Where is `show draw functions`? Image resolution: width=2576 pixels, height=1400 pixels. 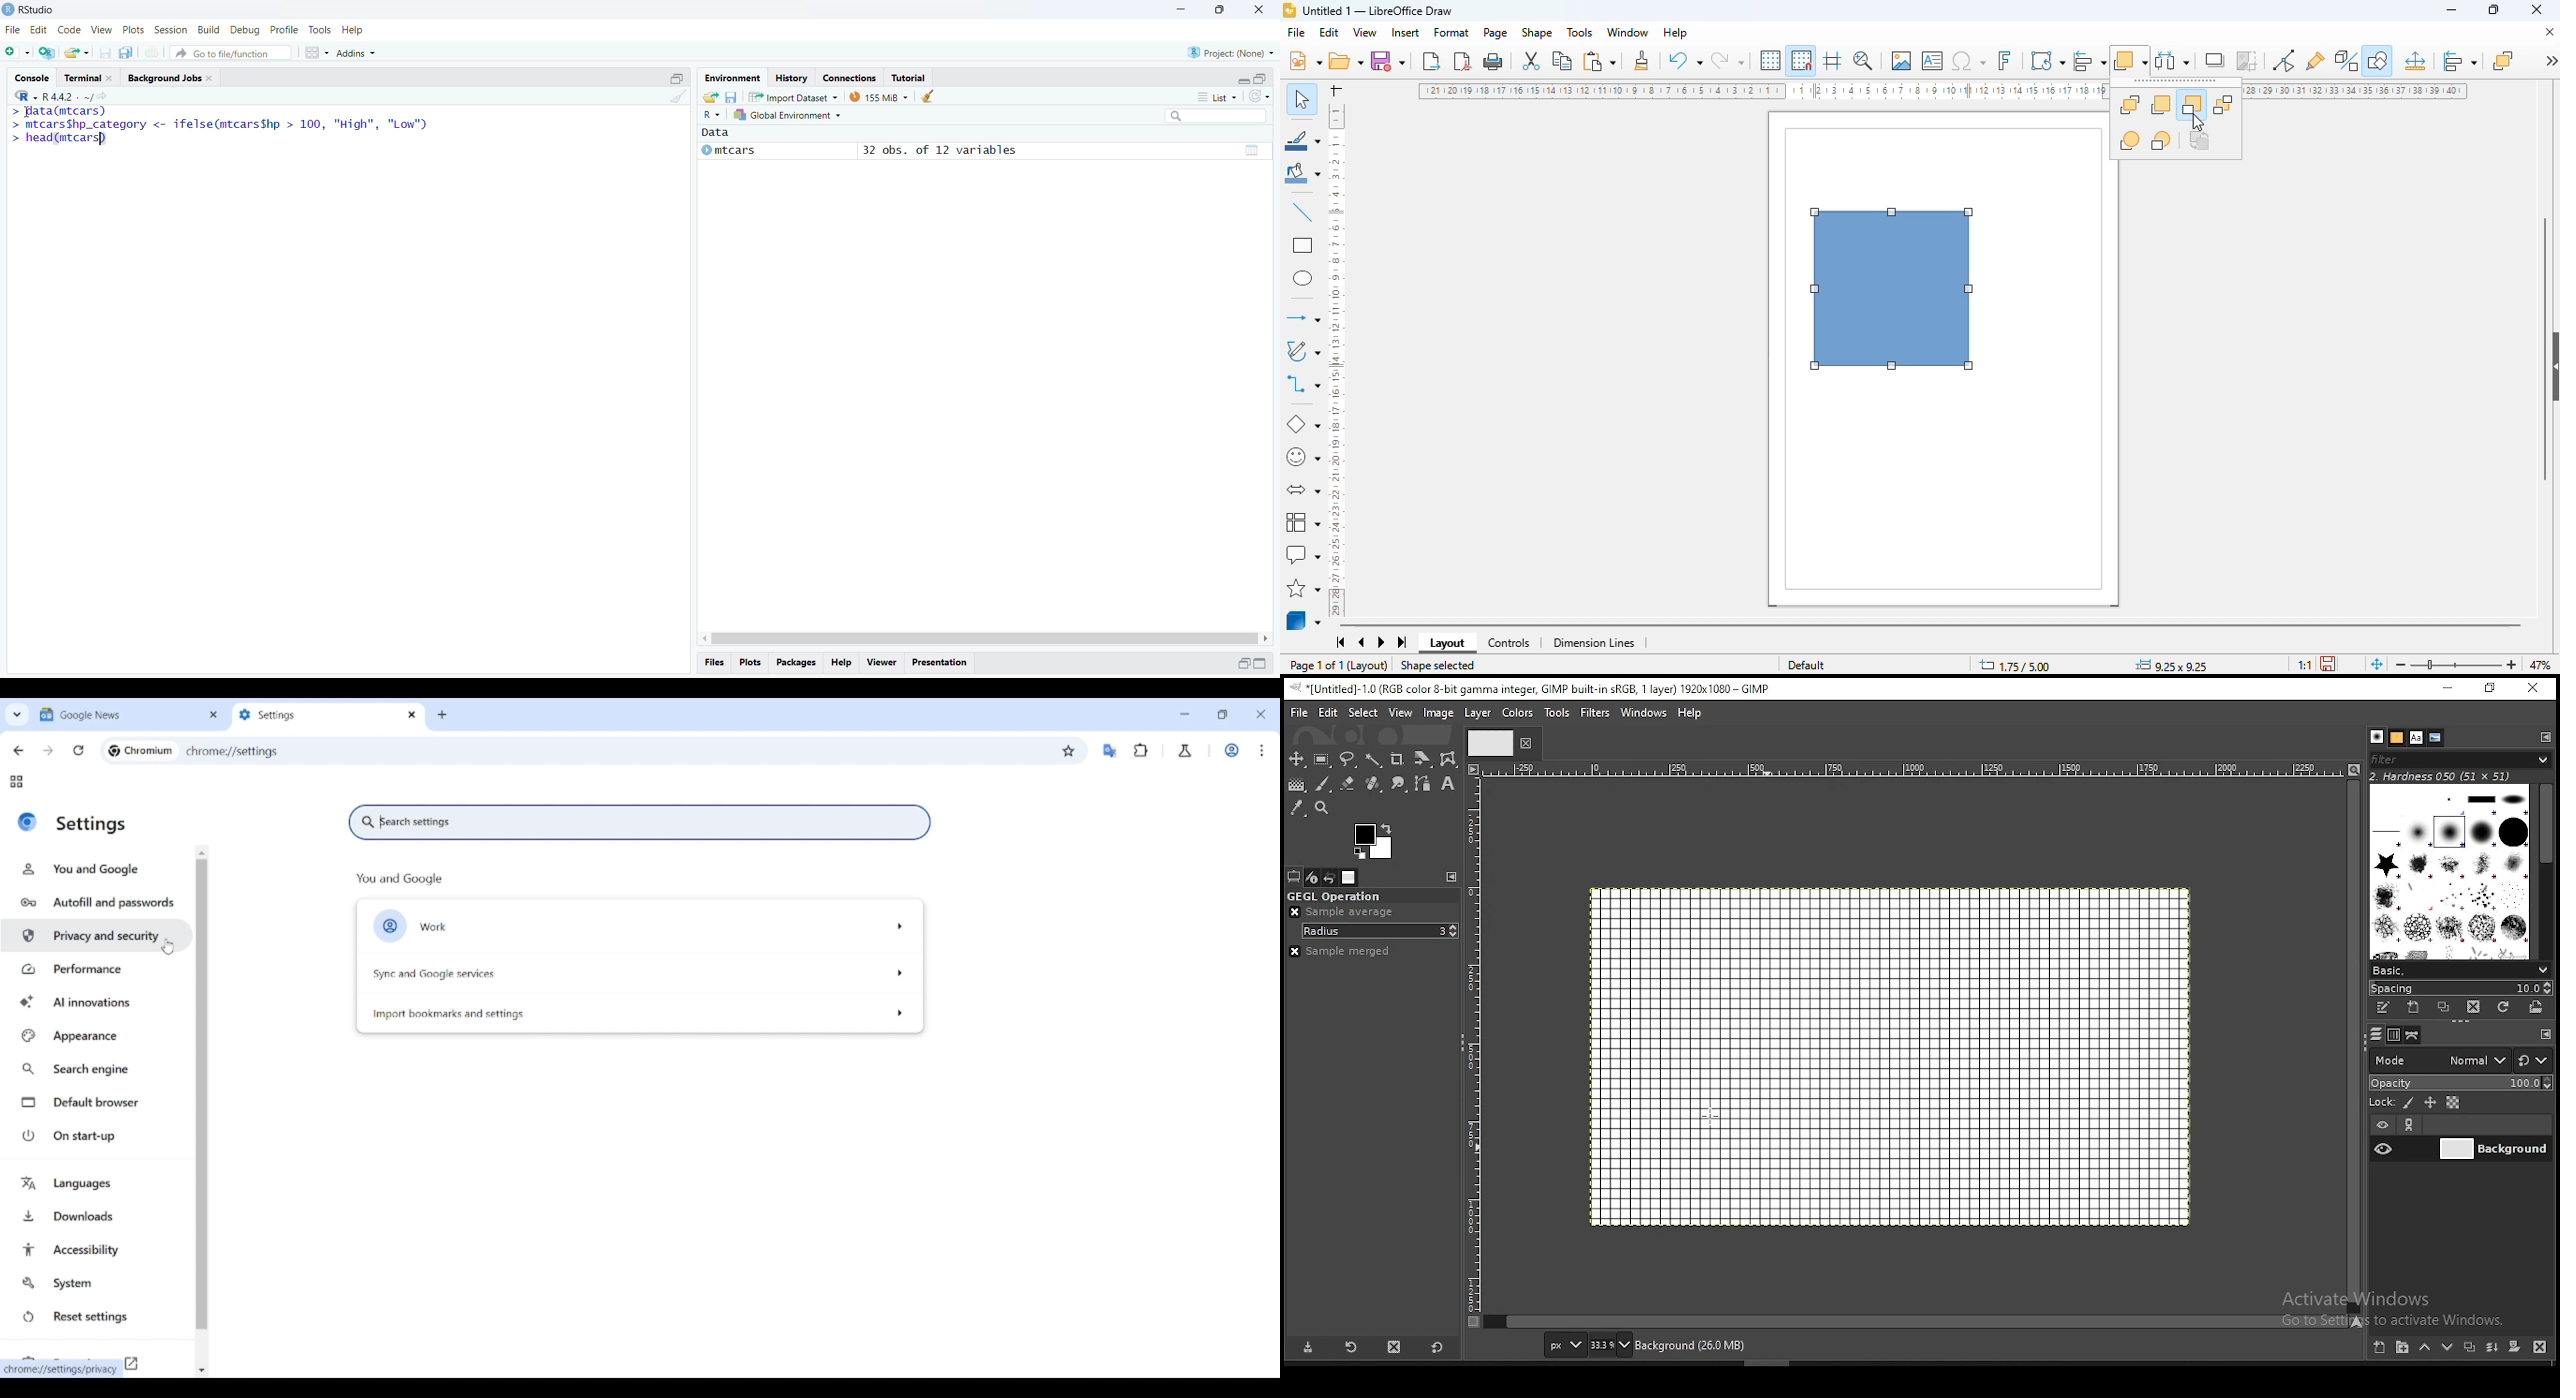
show draw functions is located at coordinates (2377, 61).